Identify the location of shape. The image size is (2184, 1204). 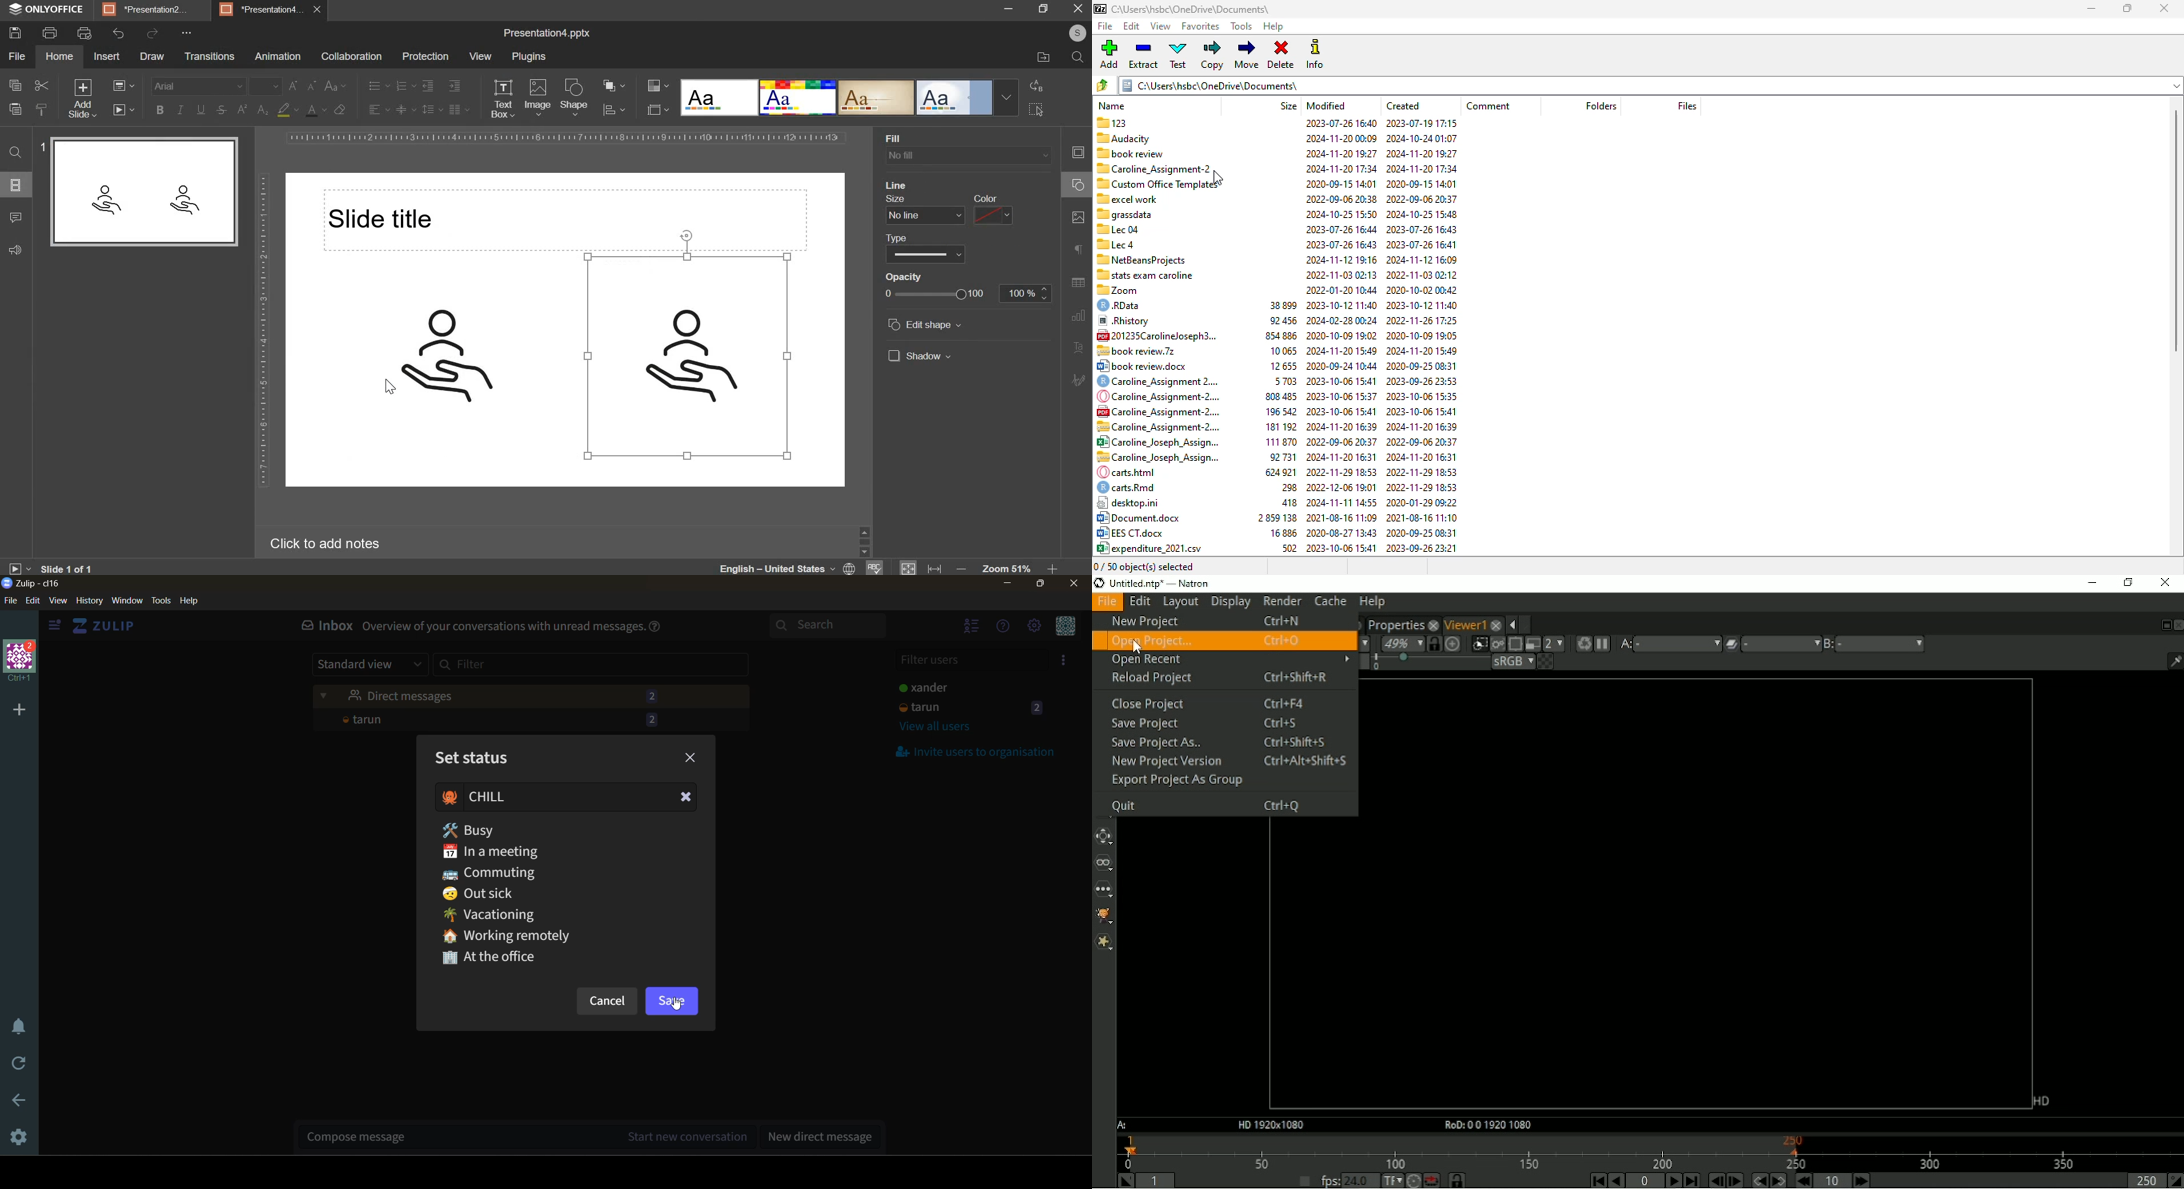
(575, 97).